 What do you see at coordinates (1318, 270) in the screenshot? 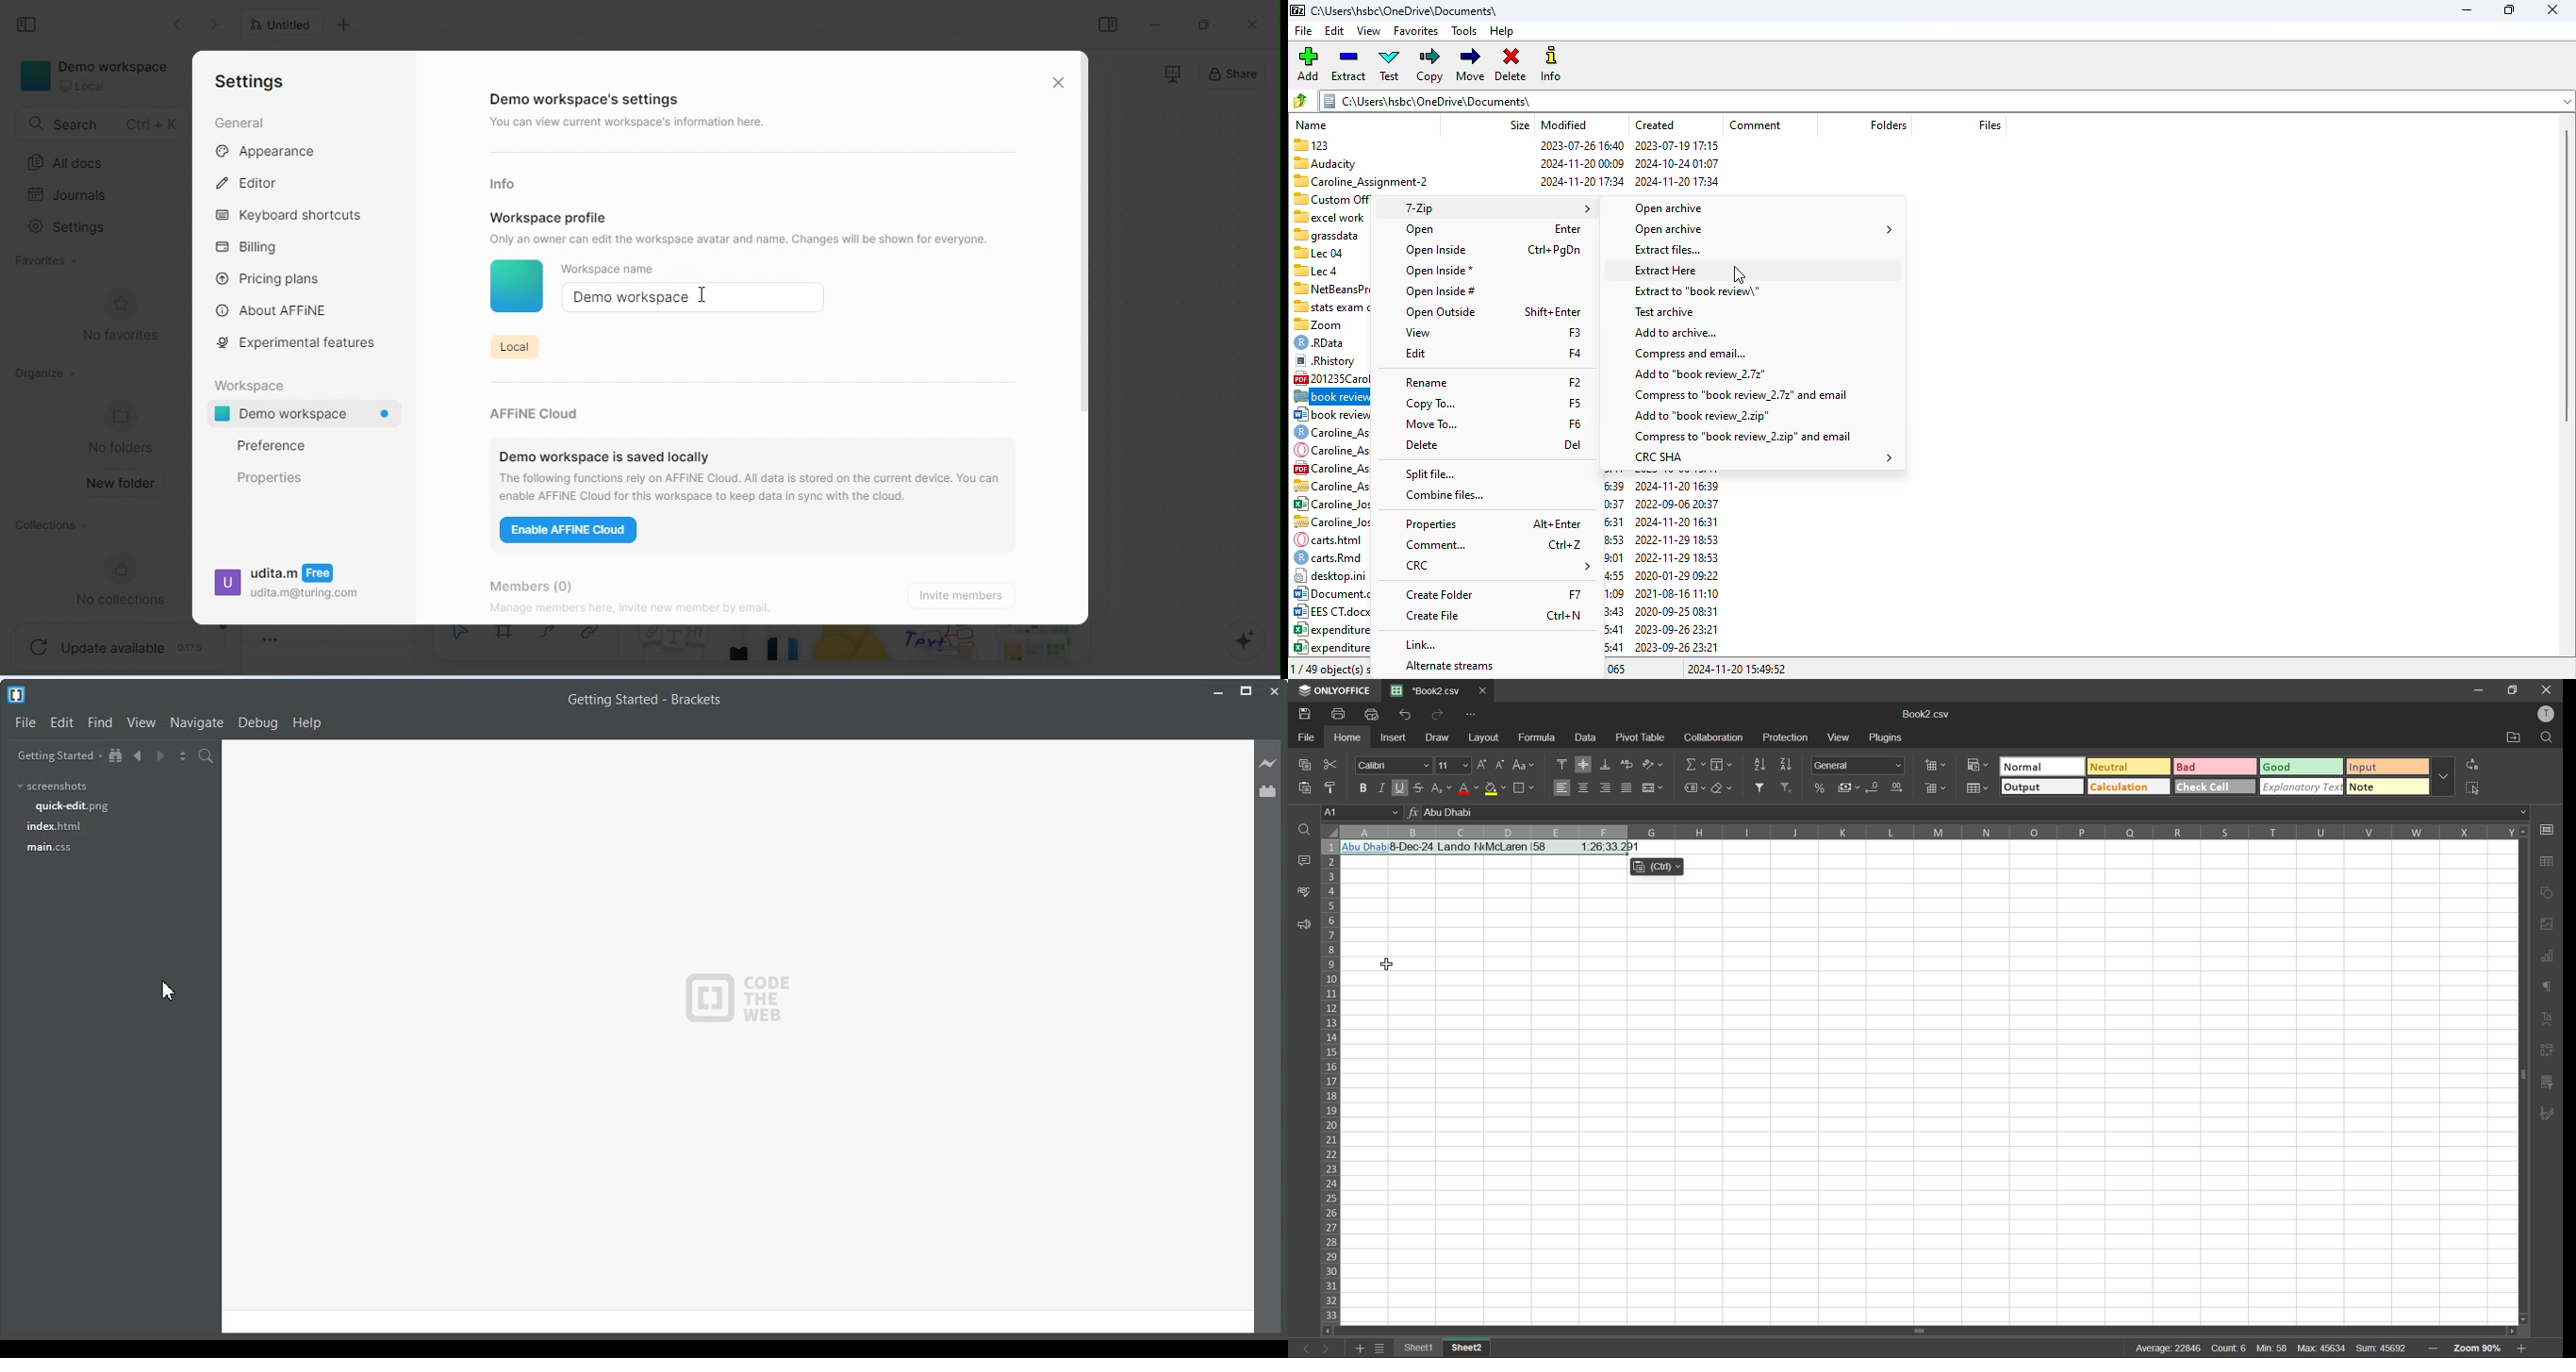
I see `Lec 4` at bounding box center [1318, 270].